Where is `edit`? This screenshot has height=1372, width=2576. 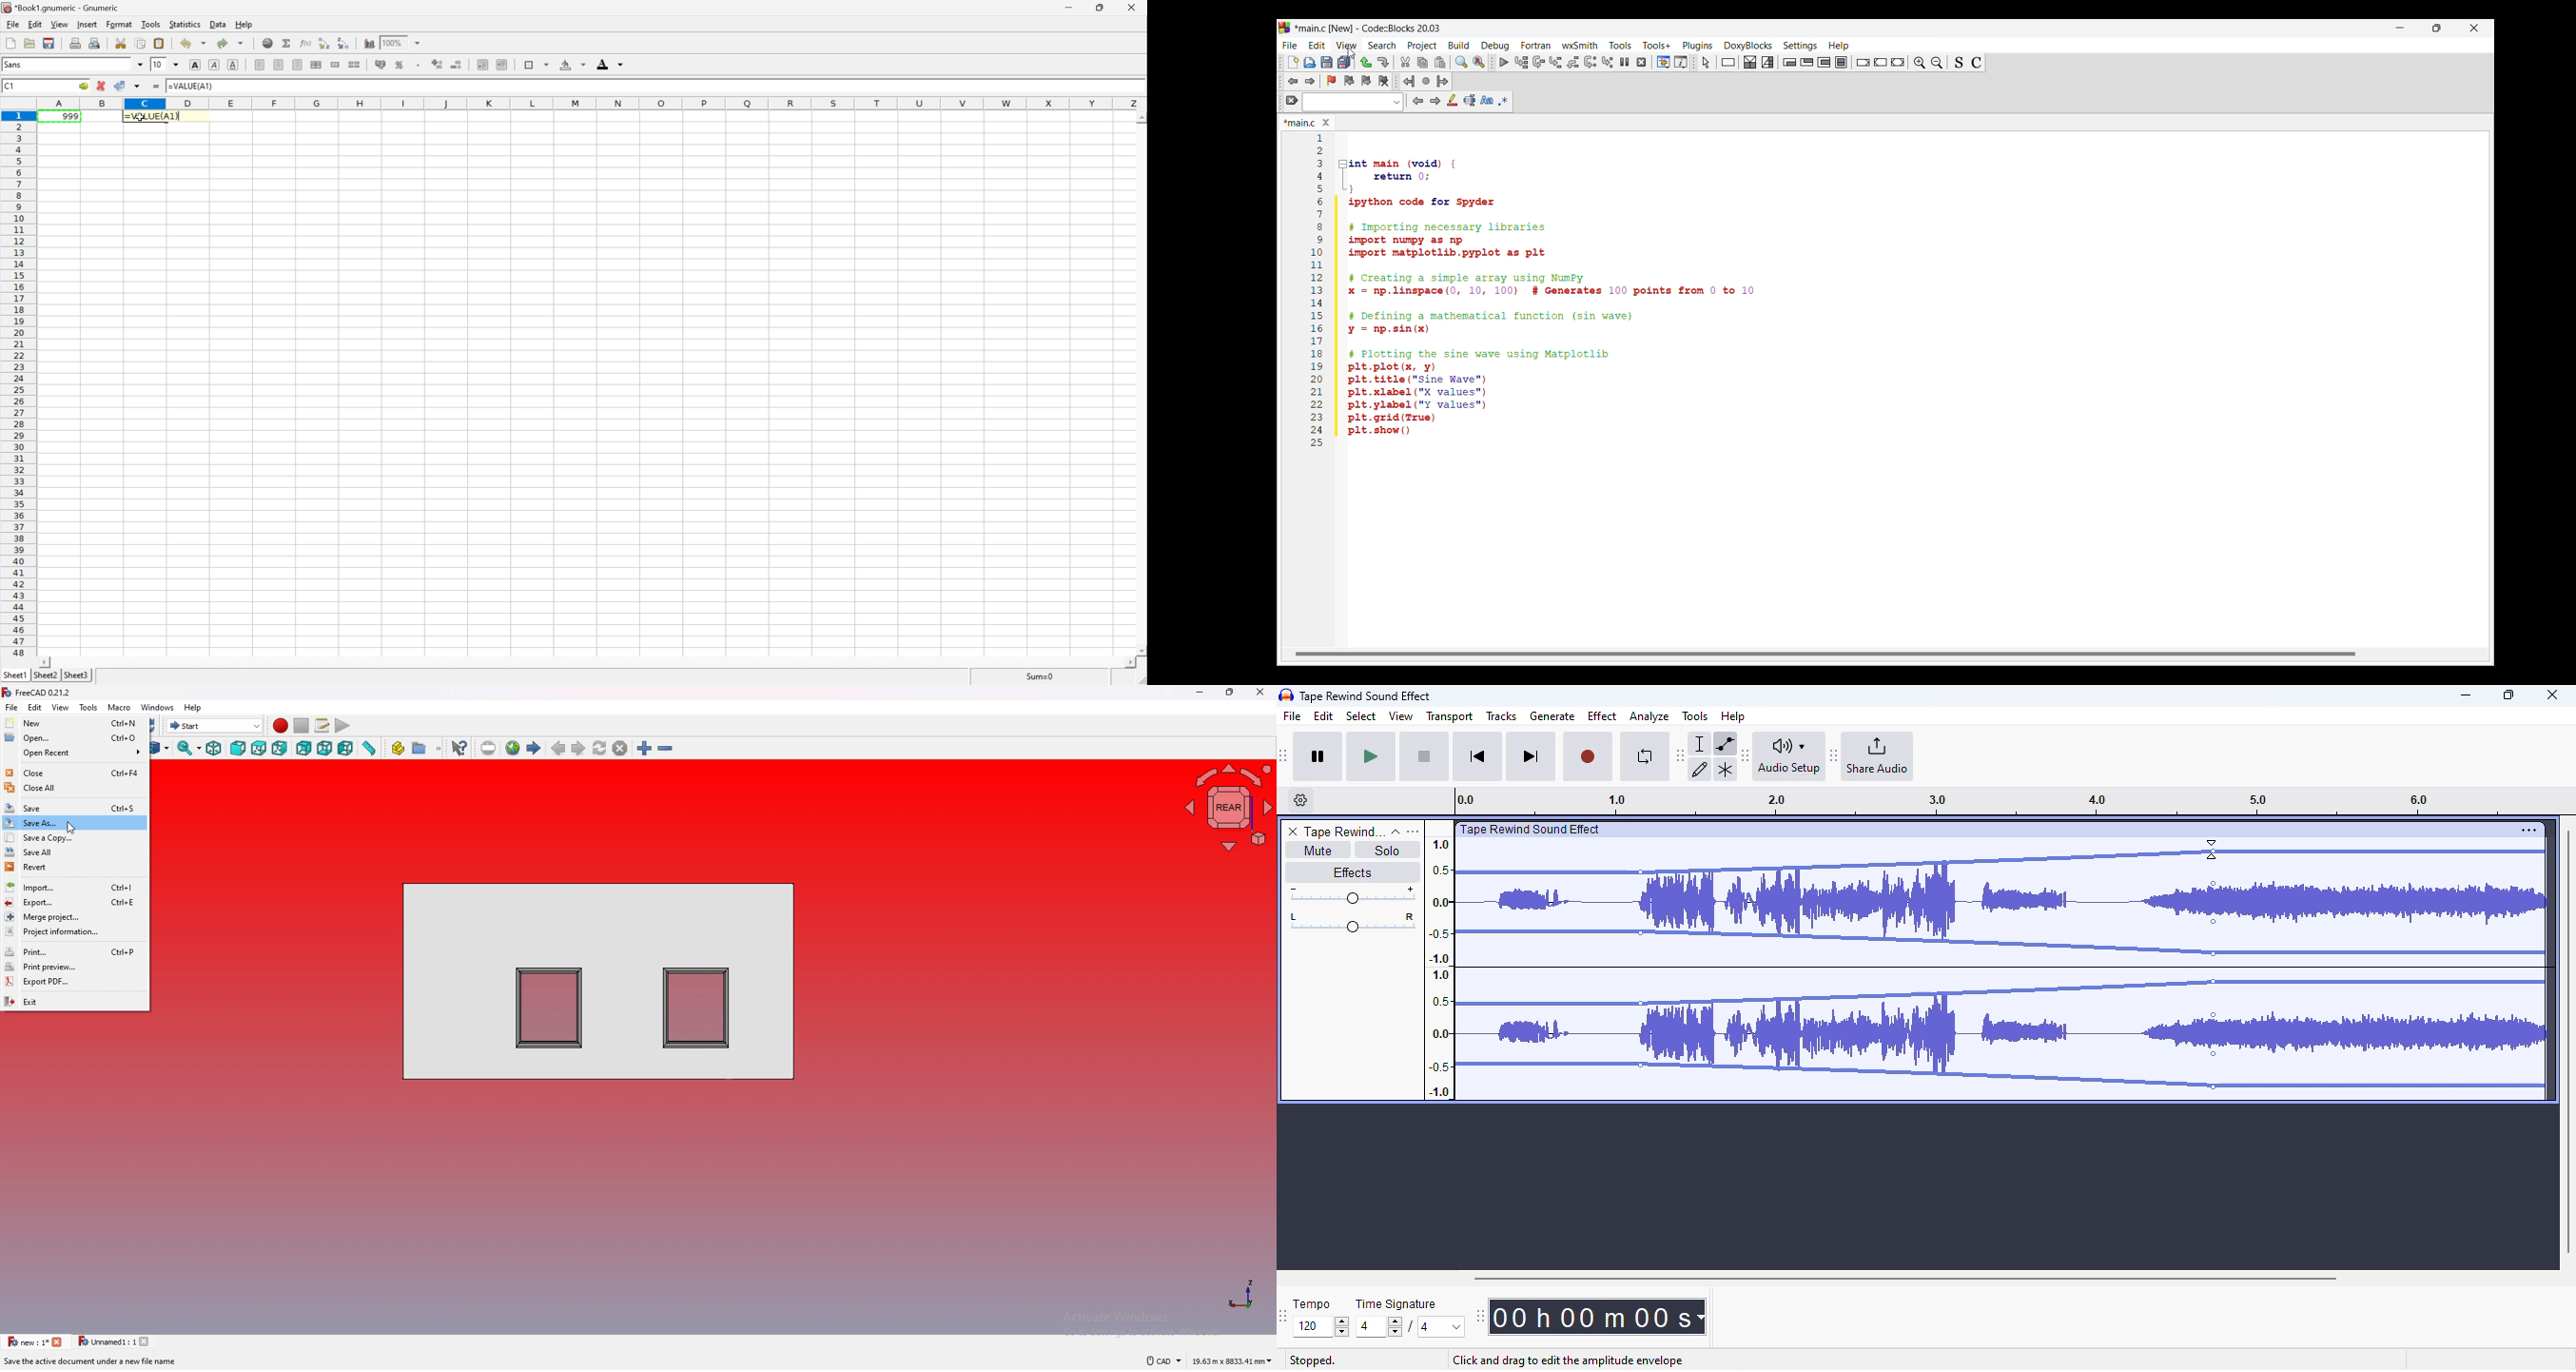 edit is located at coordinates (36, 25).